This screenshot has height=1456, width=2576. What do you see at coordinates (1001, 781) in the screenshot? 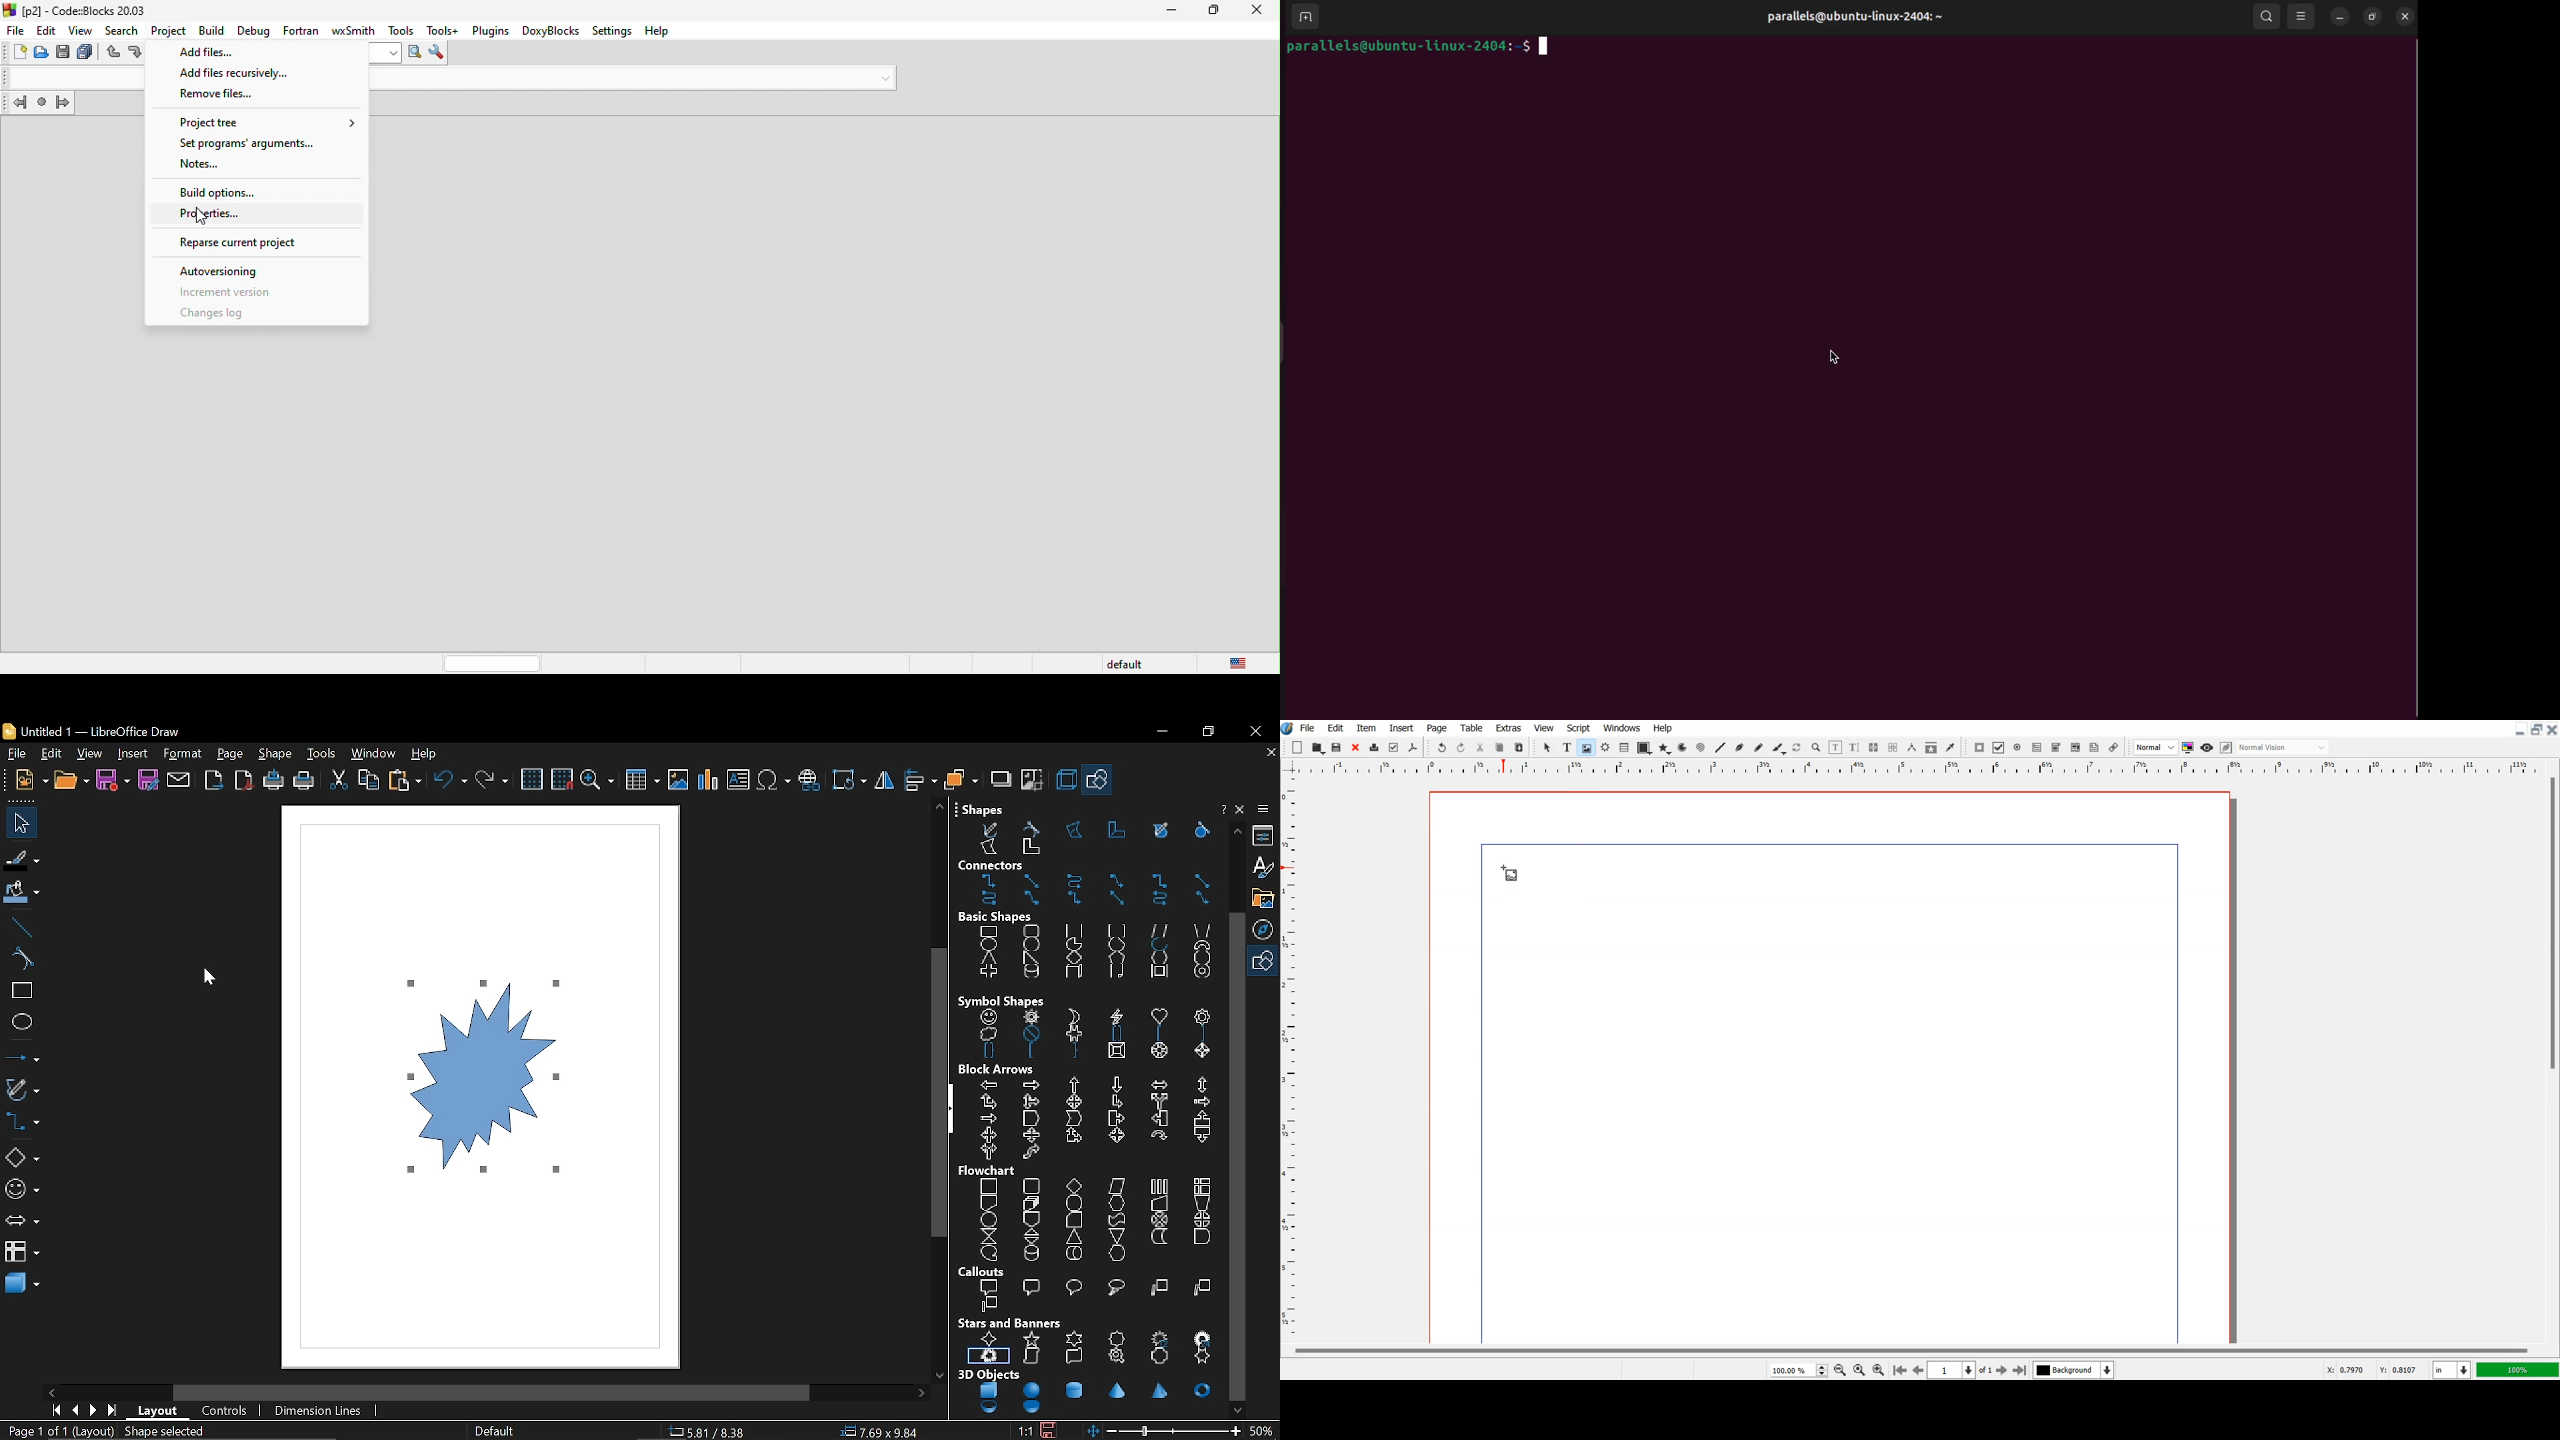
I see `shadow` at bounding box center [1001, 781].